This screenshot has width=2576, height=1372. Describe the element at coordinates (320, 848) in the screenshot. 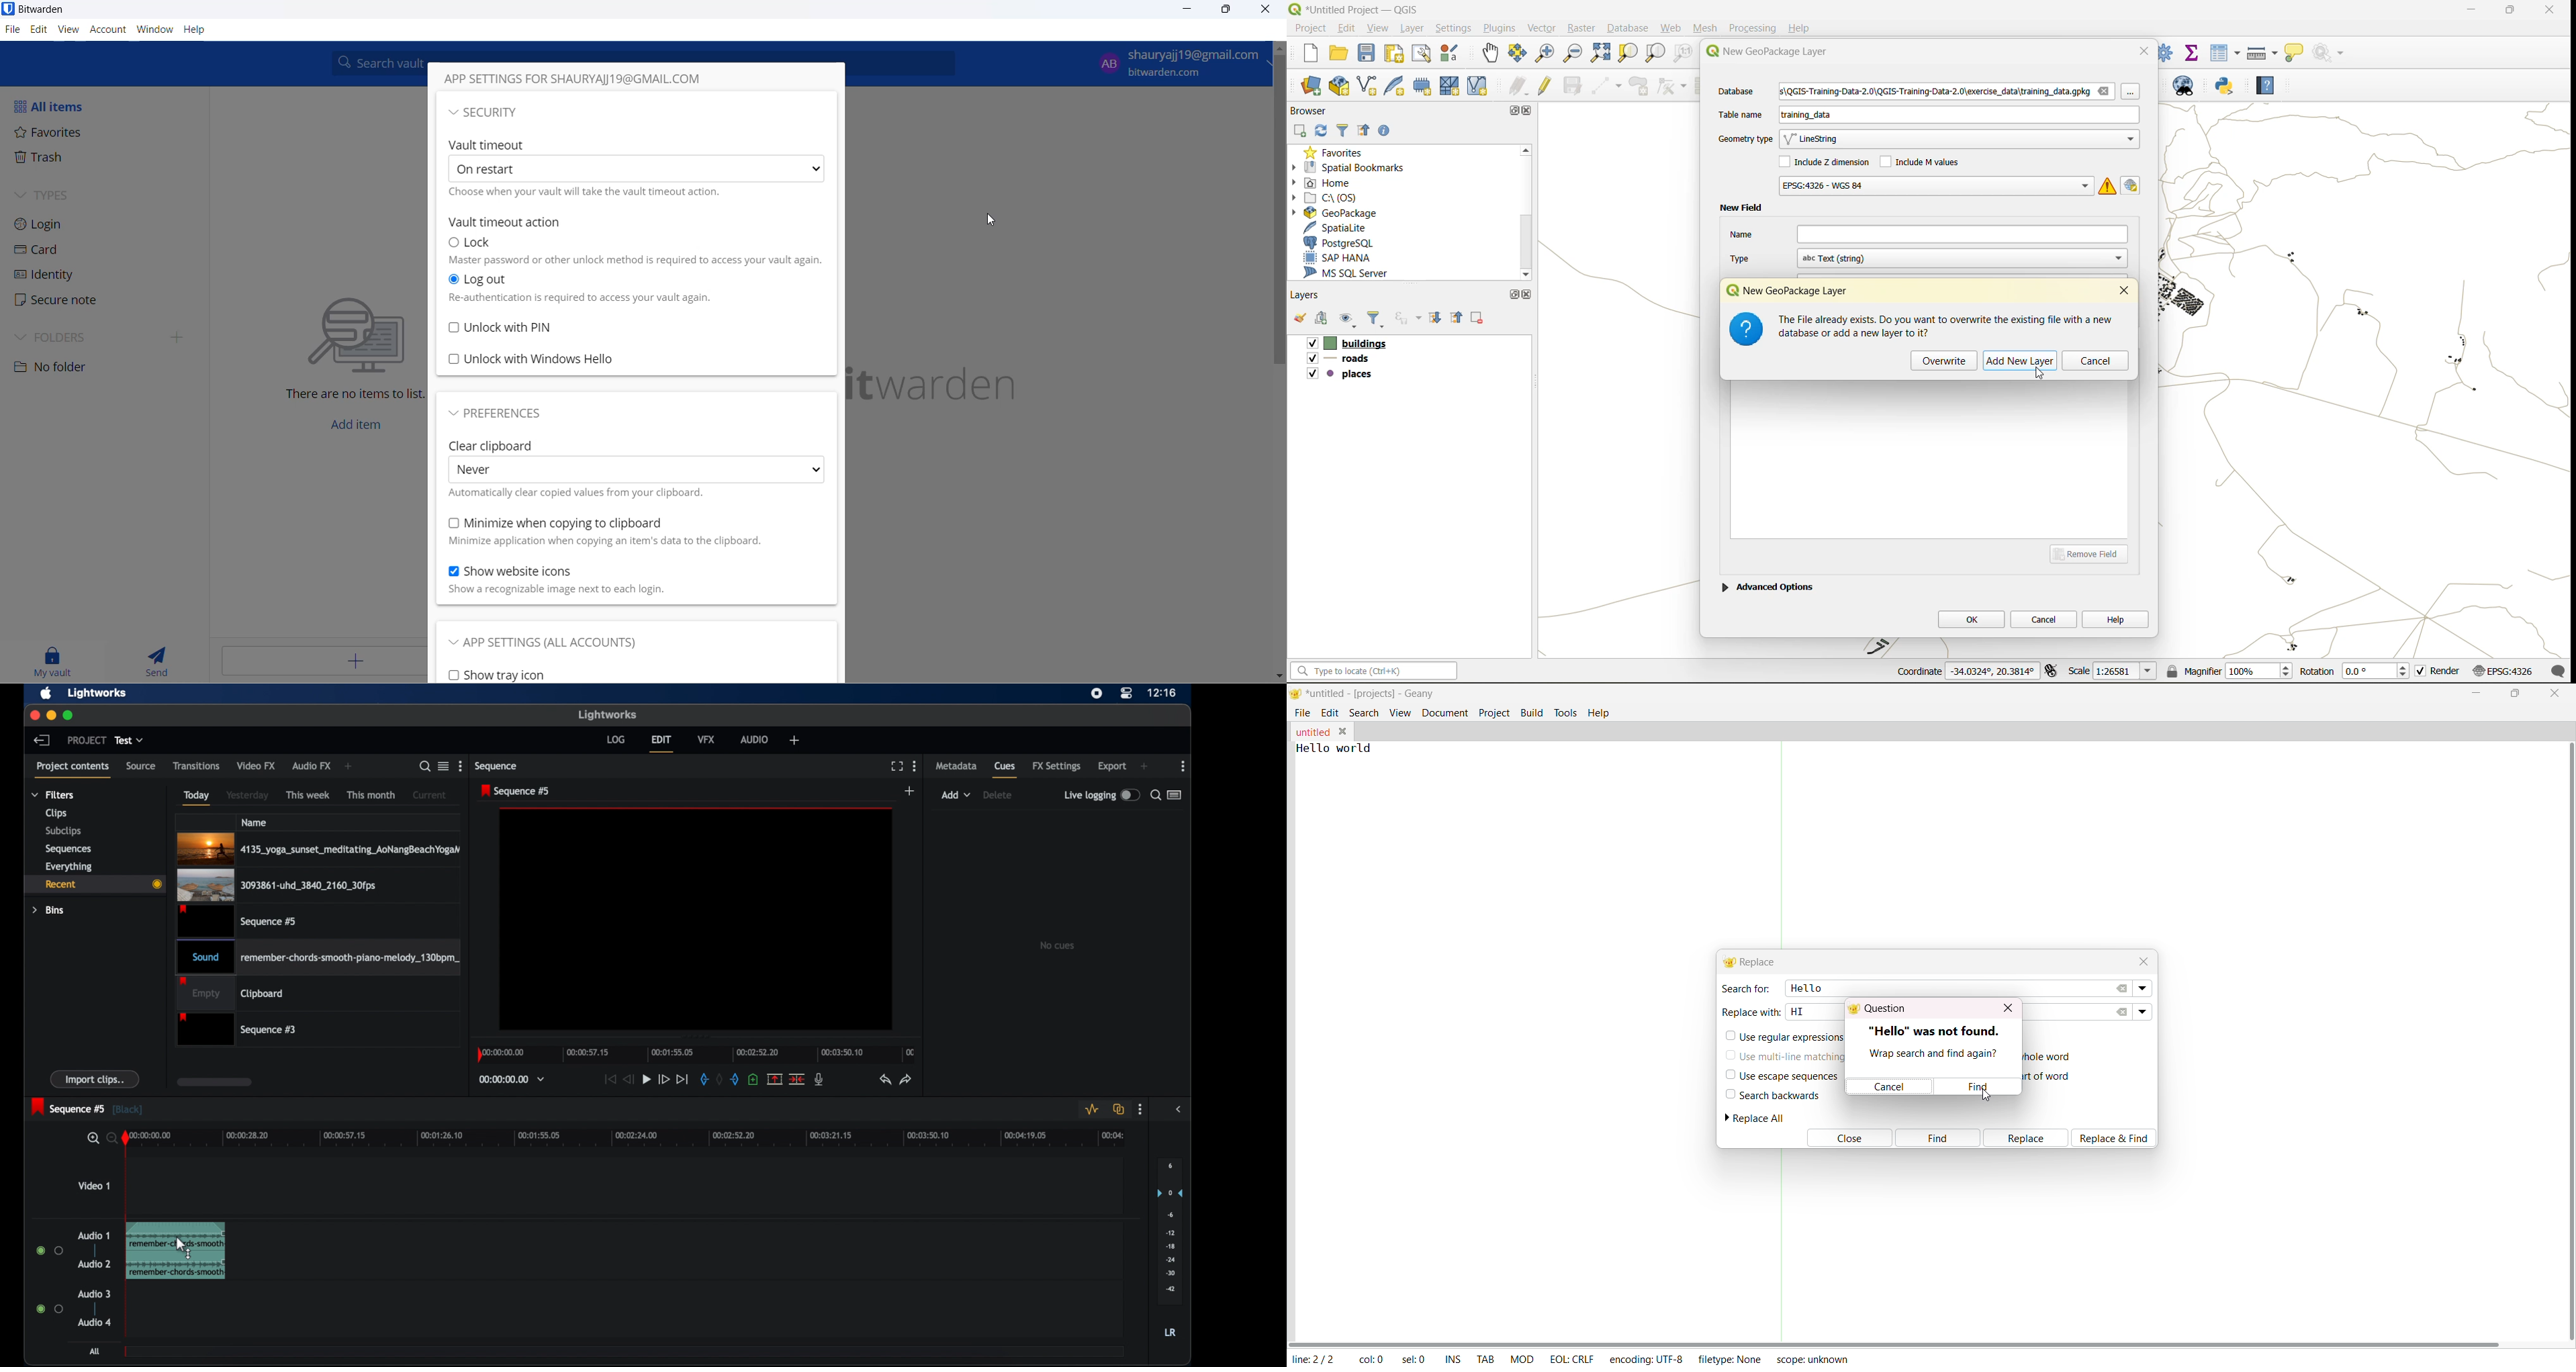

I see `4135_yoga_sunset_meditating_AoNangBeachYogaN` at that location.